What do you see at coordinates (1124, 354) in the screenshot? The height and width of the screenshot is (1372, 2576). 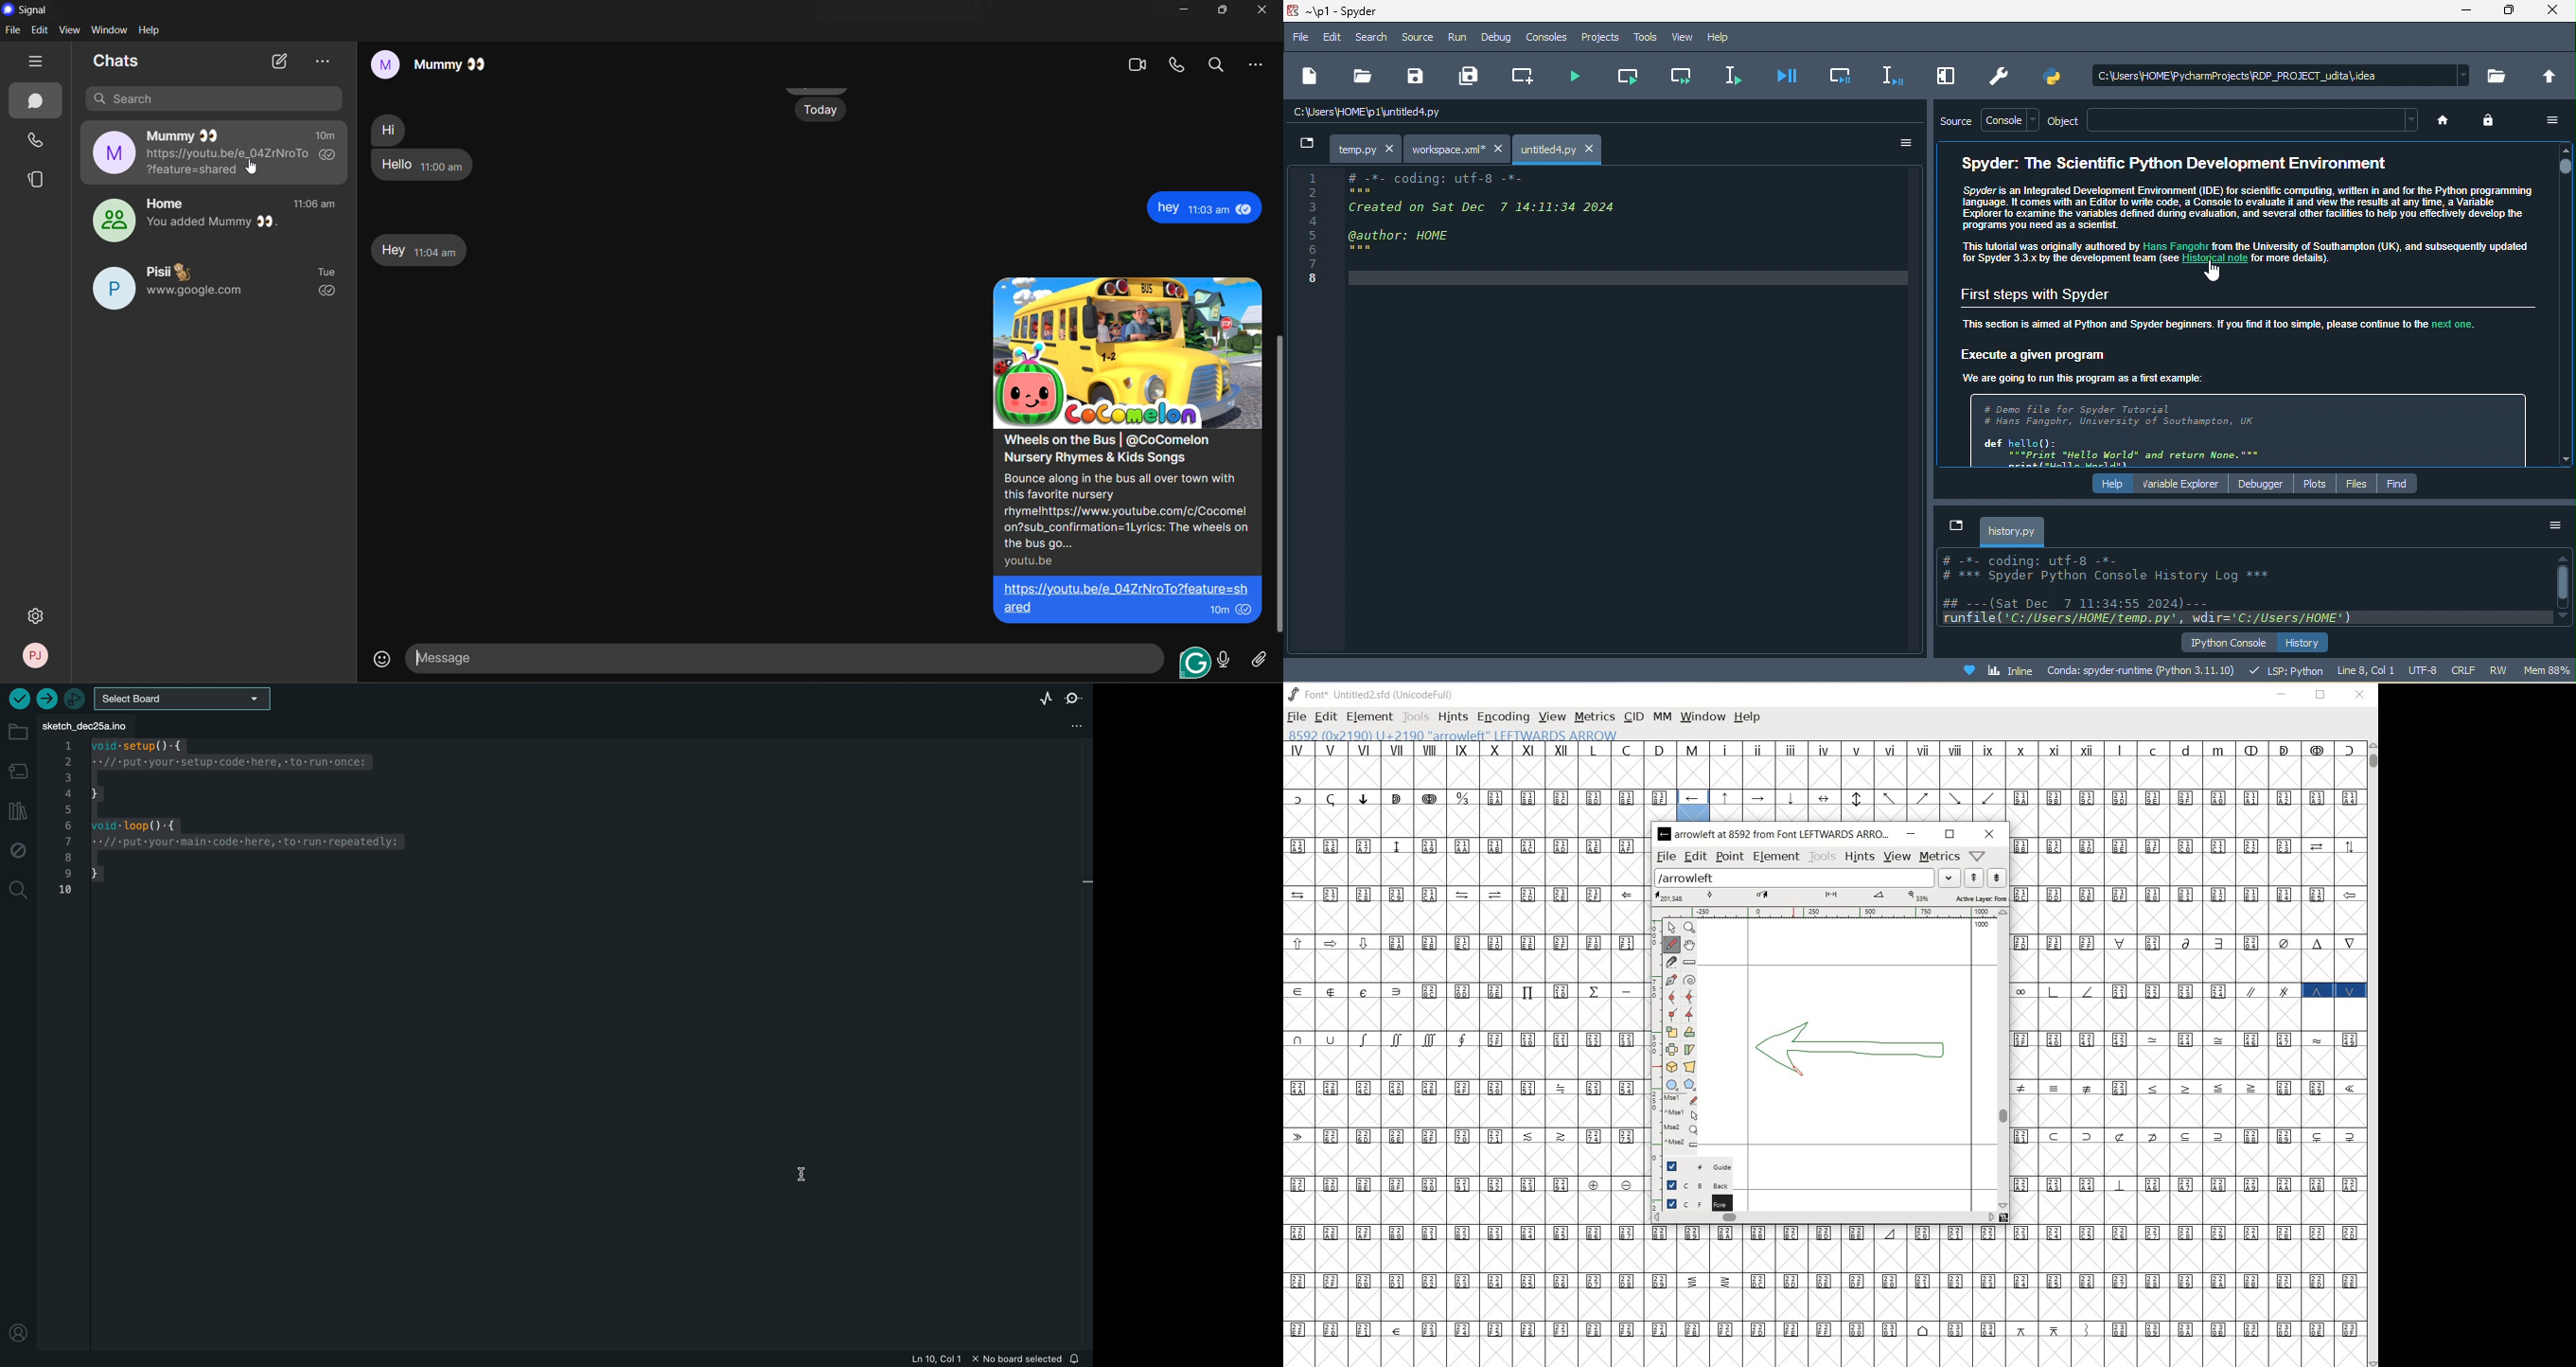 I see `image` at bounding box center [1124, 354].